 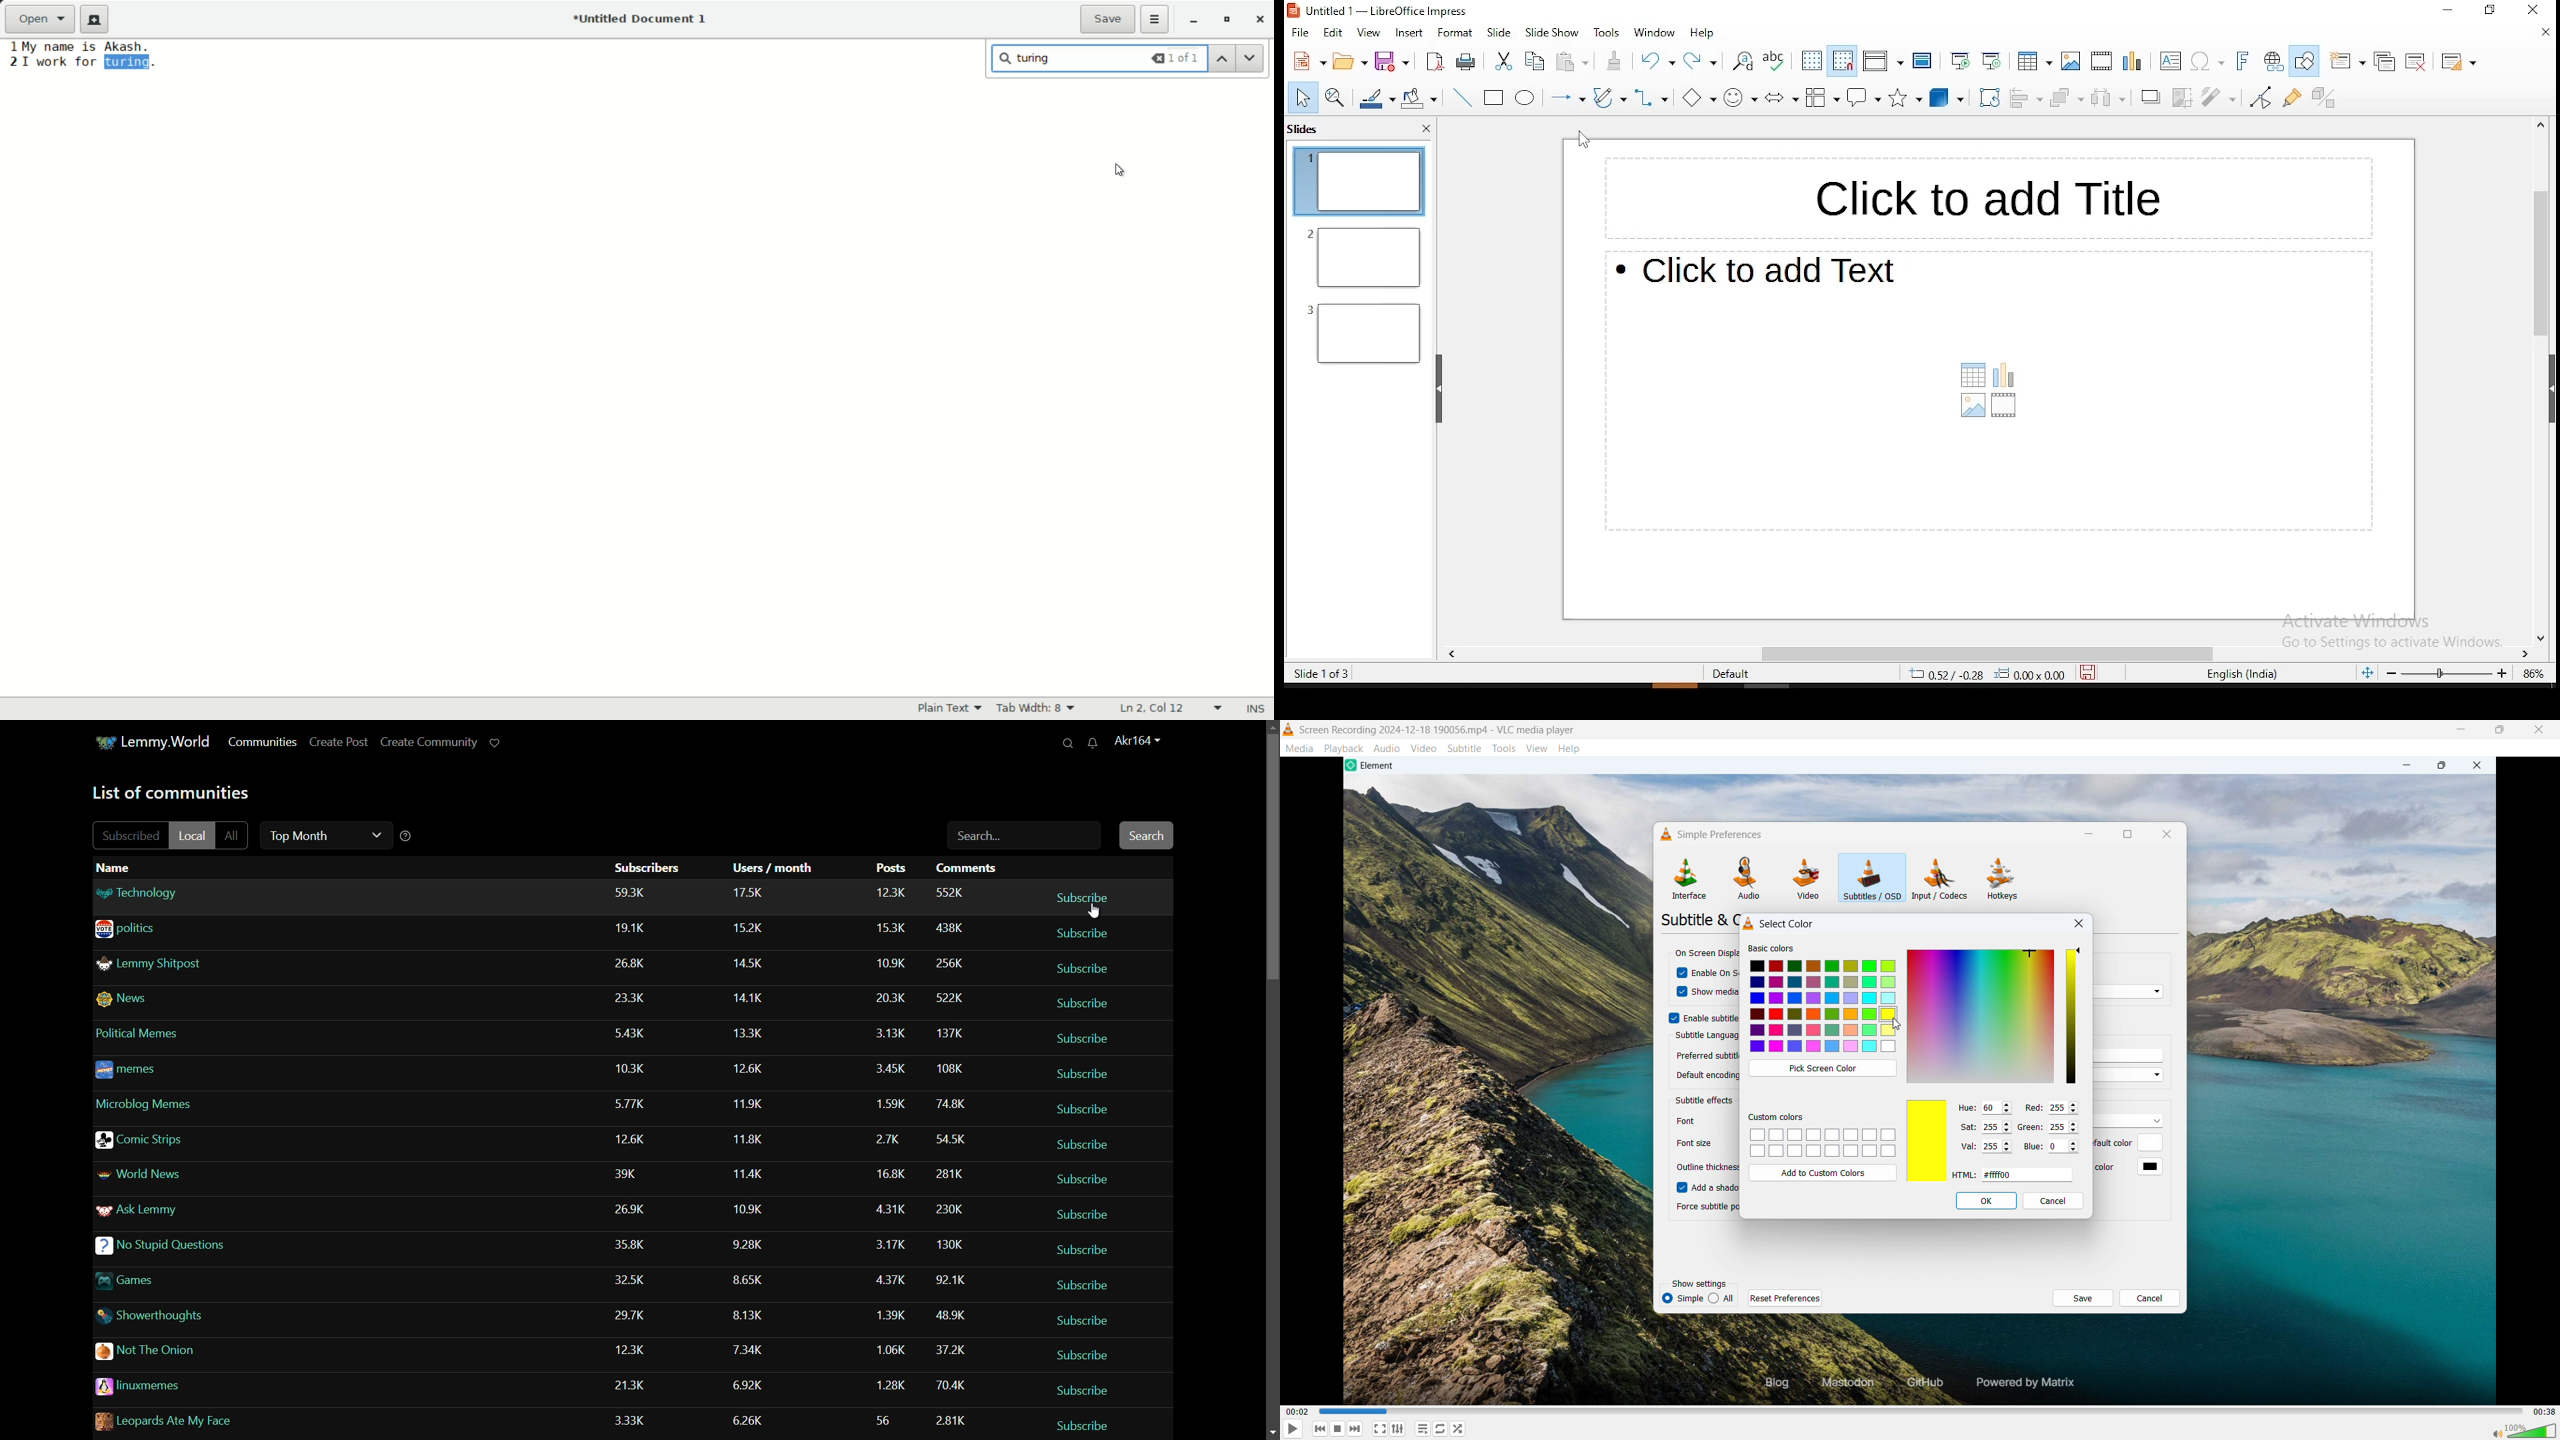 I want to click on help, so click(x=1702, y=32).